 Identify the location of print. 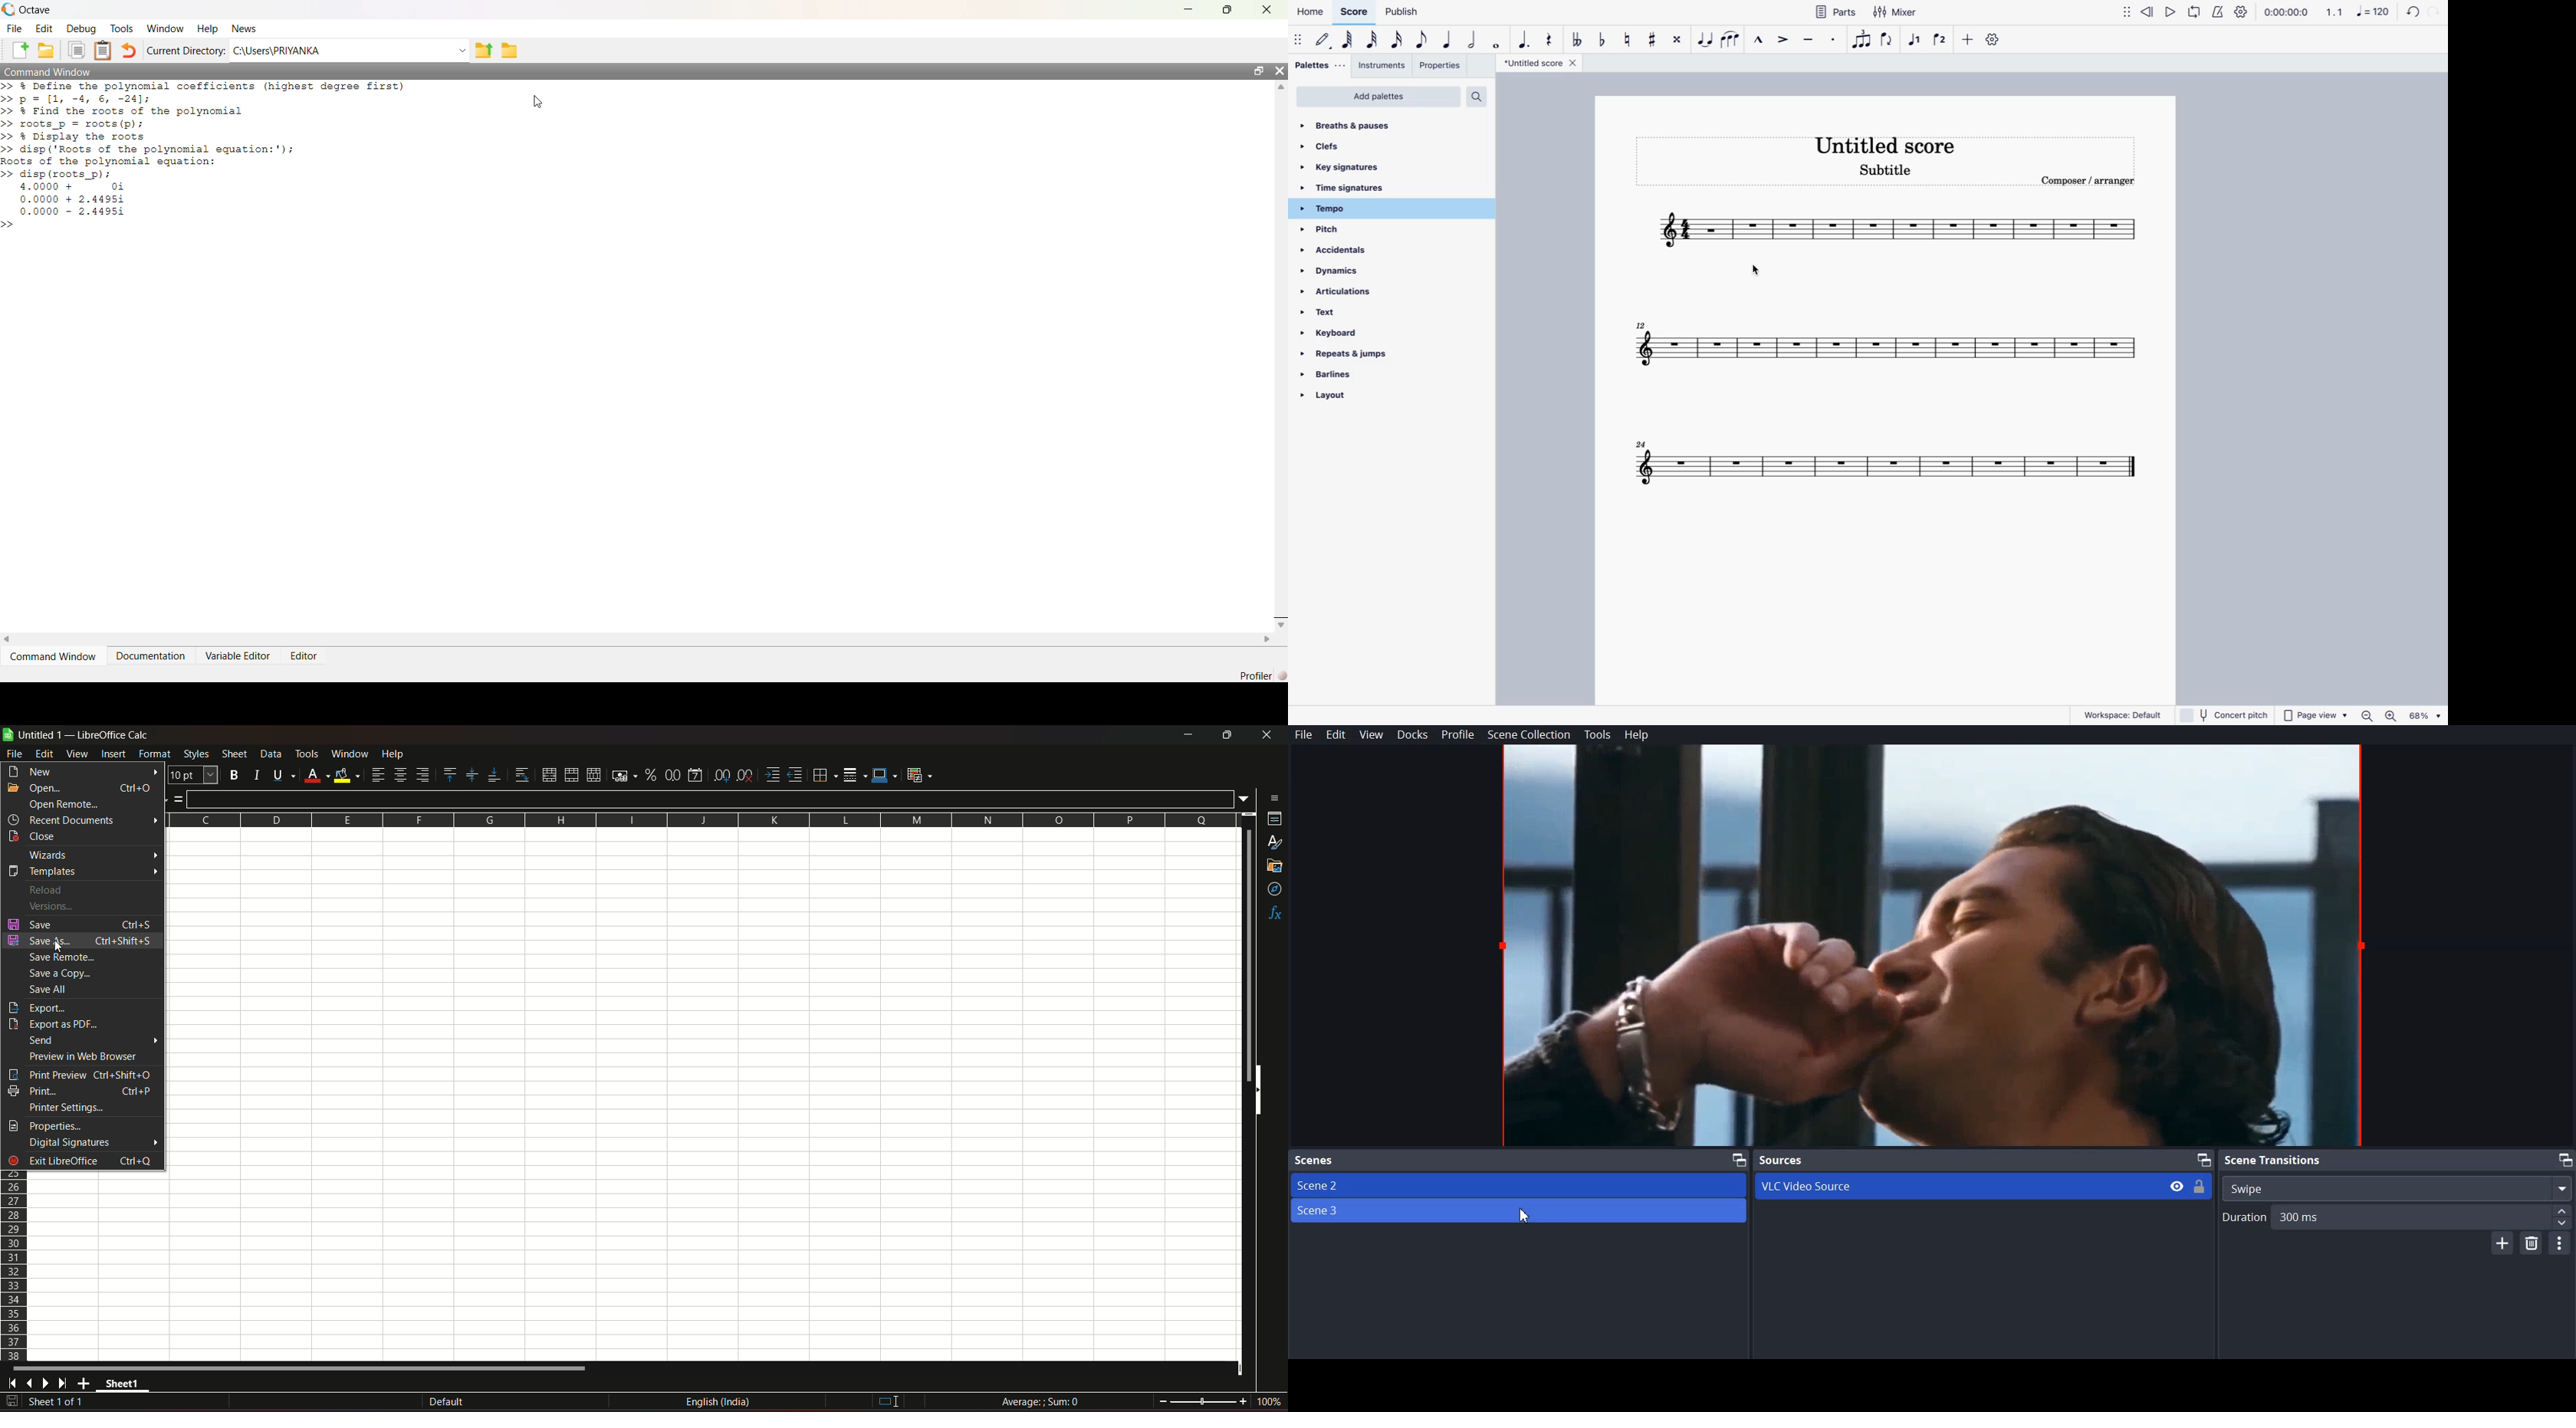
(81, 1090).